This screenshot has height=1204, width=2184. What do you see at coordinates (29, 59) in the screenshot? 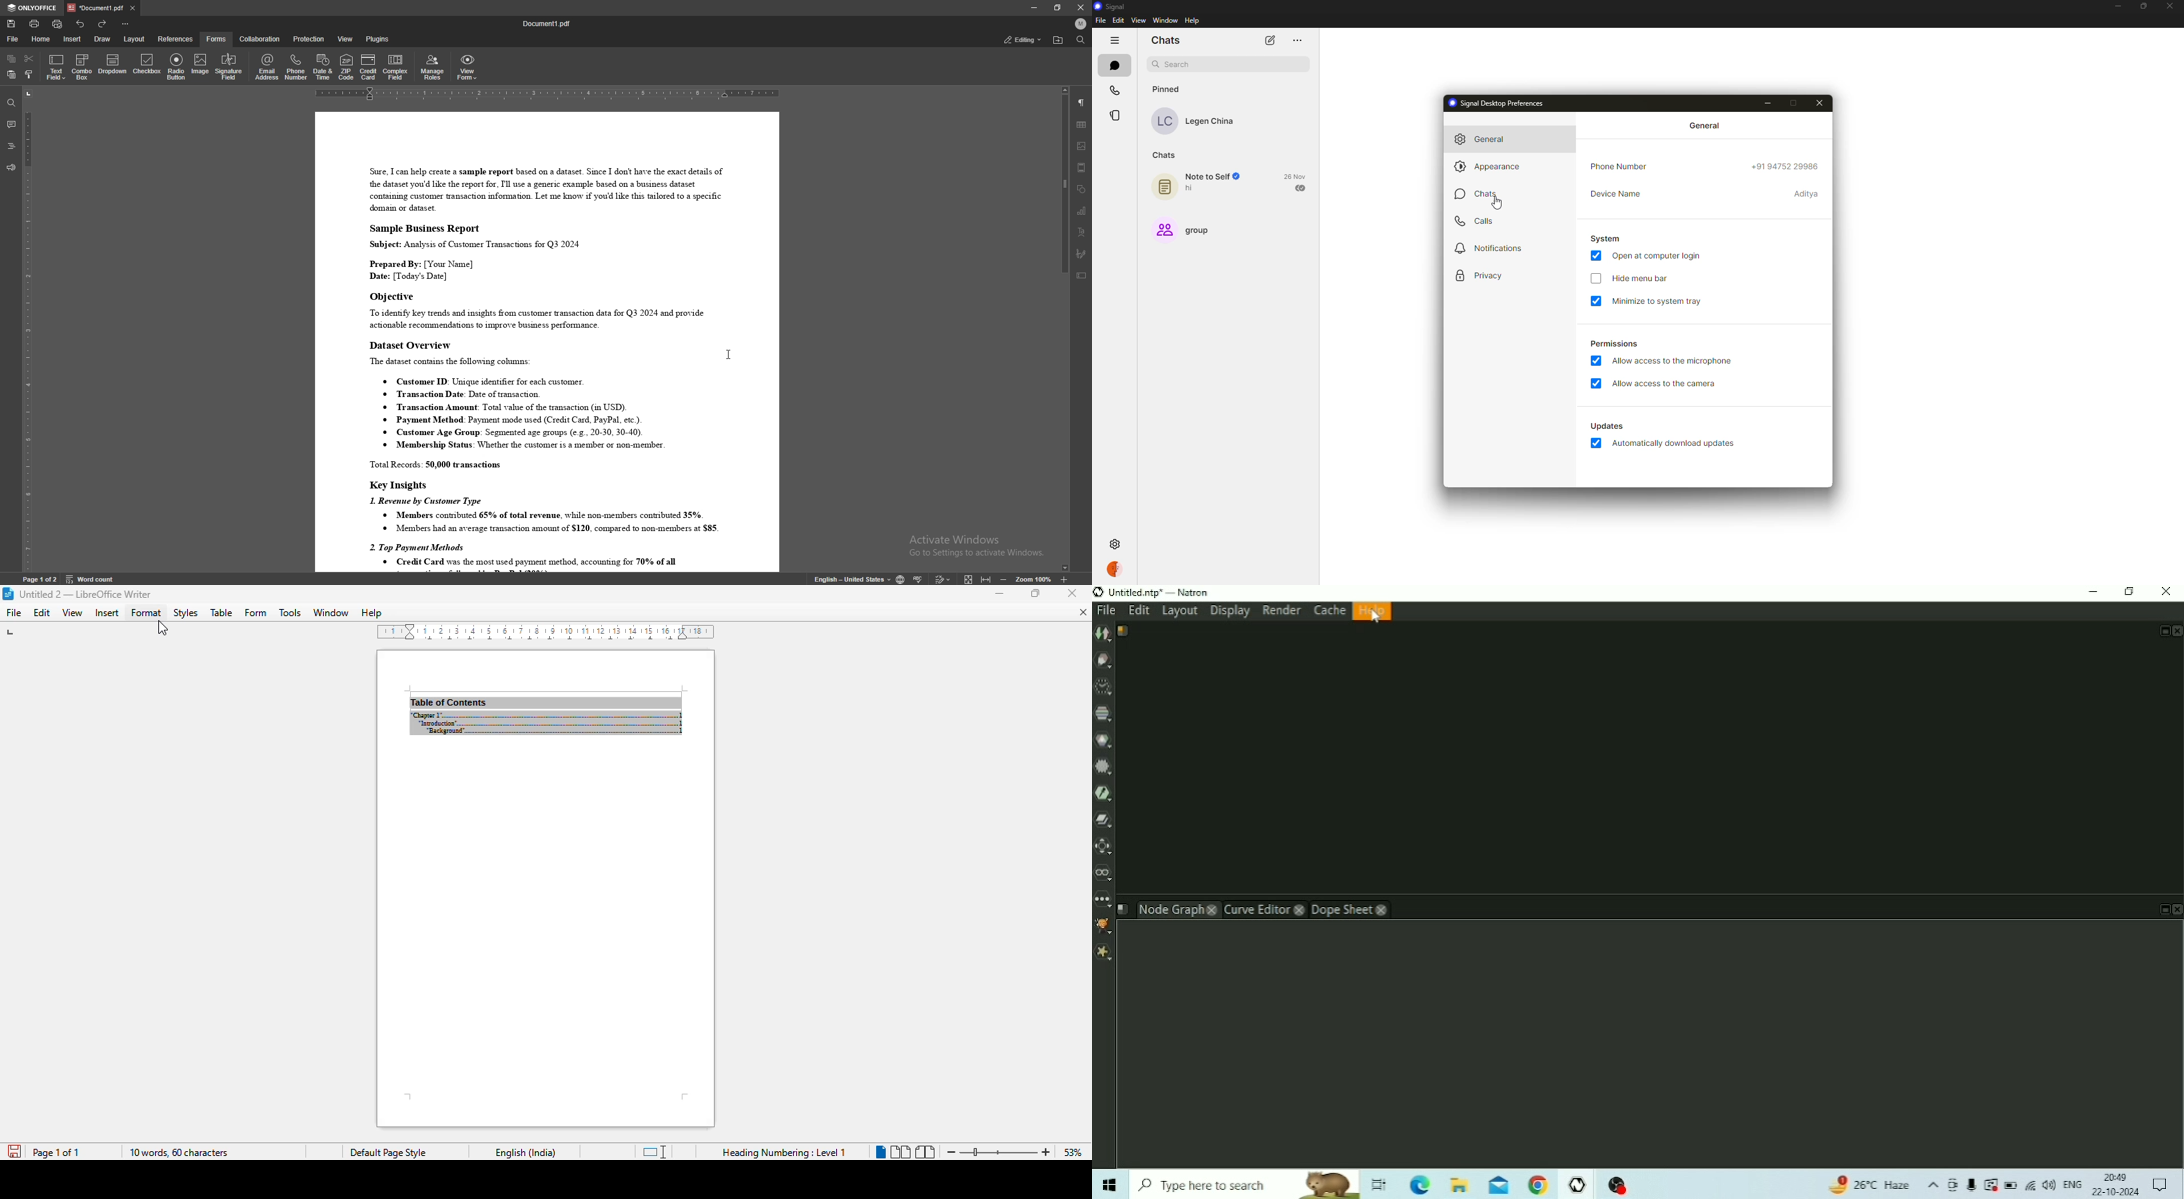
I see `cut` at bounding box center [29, 59].